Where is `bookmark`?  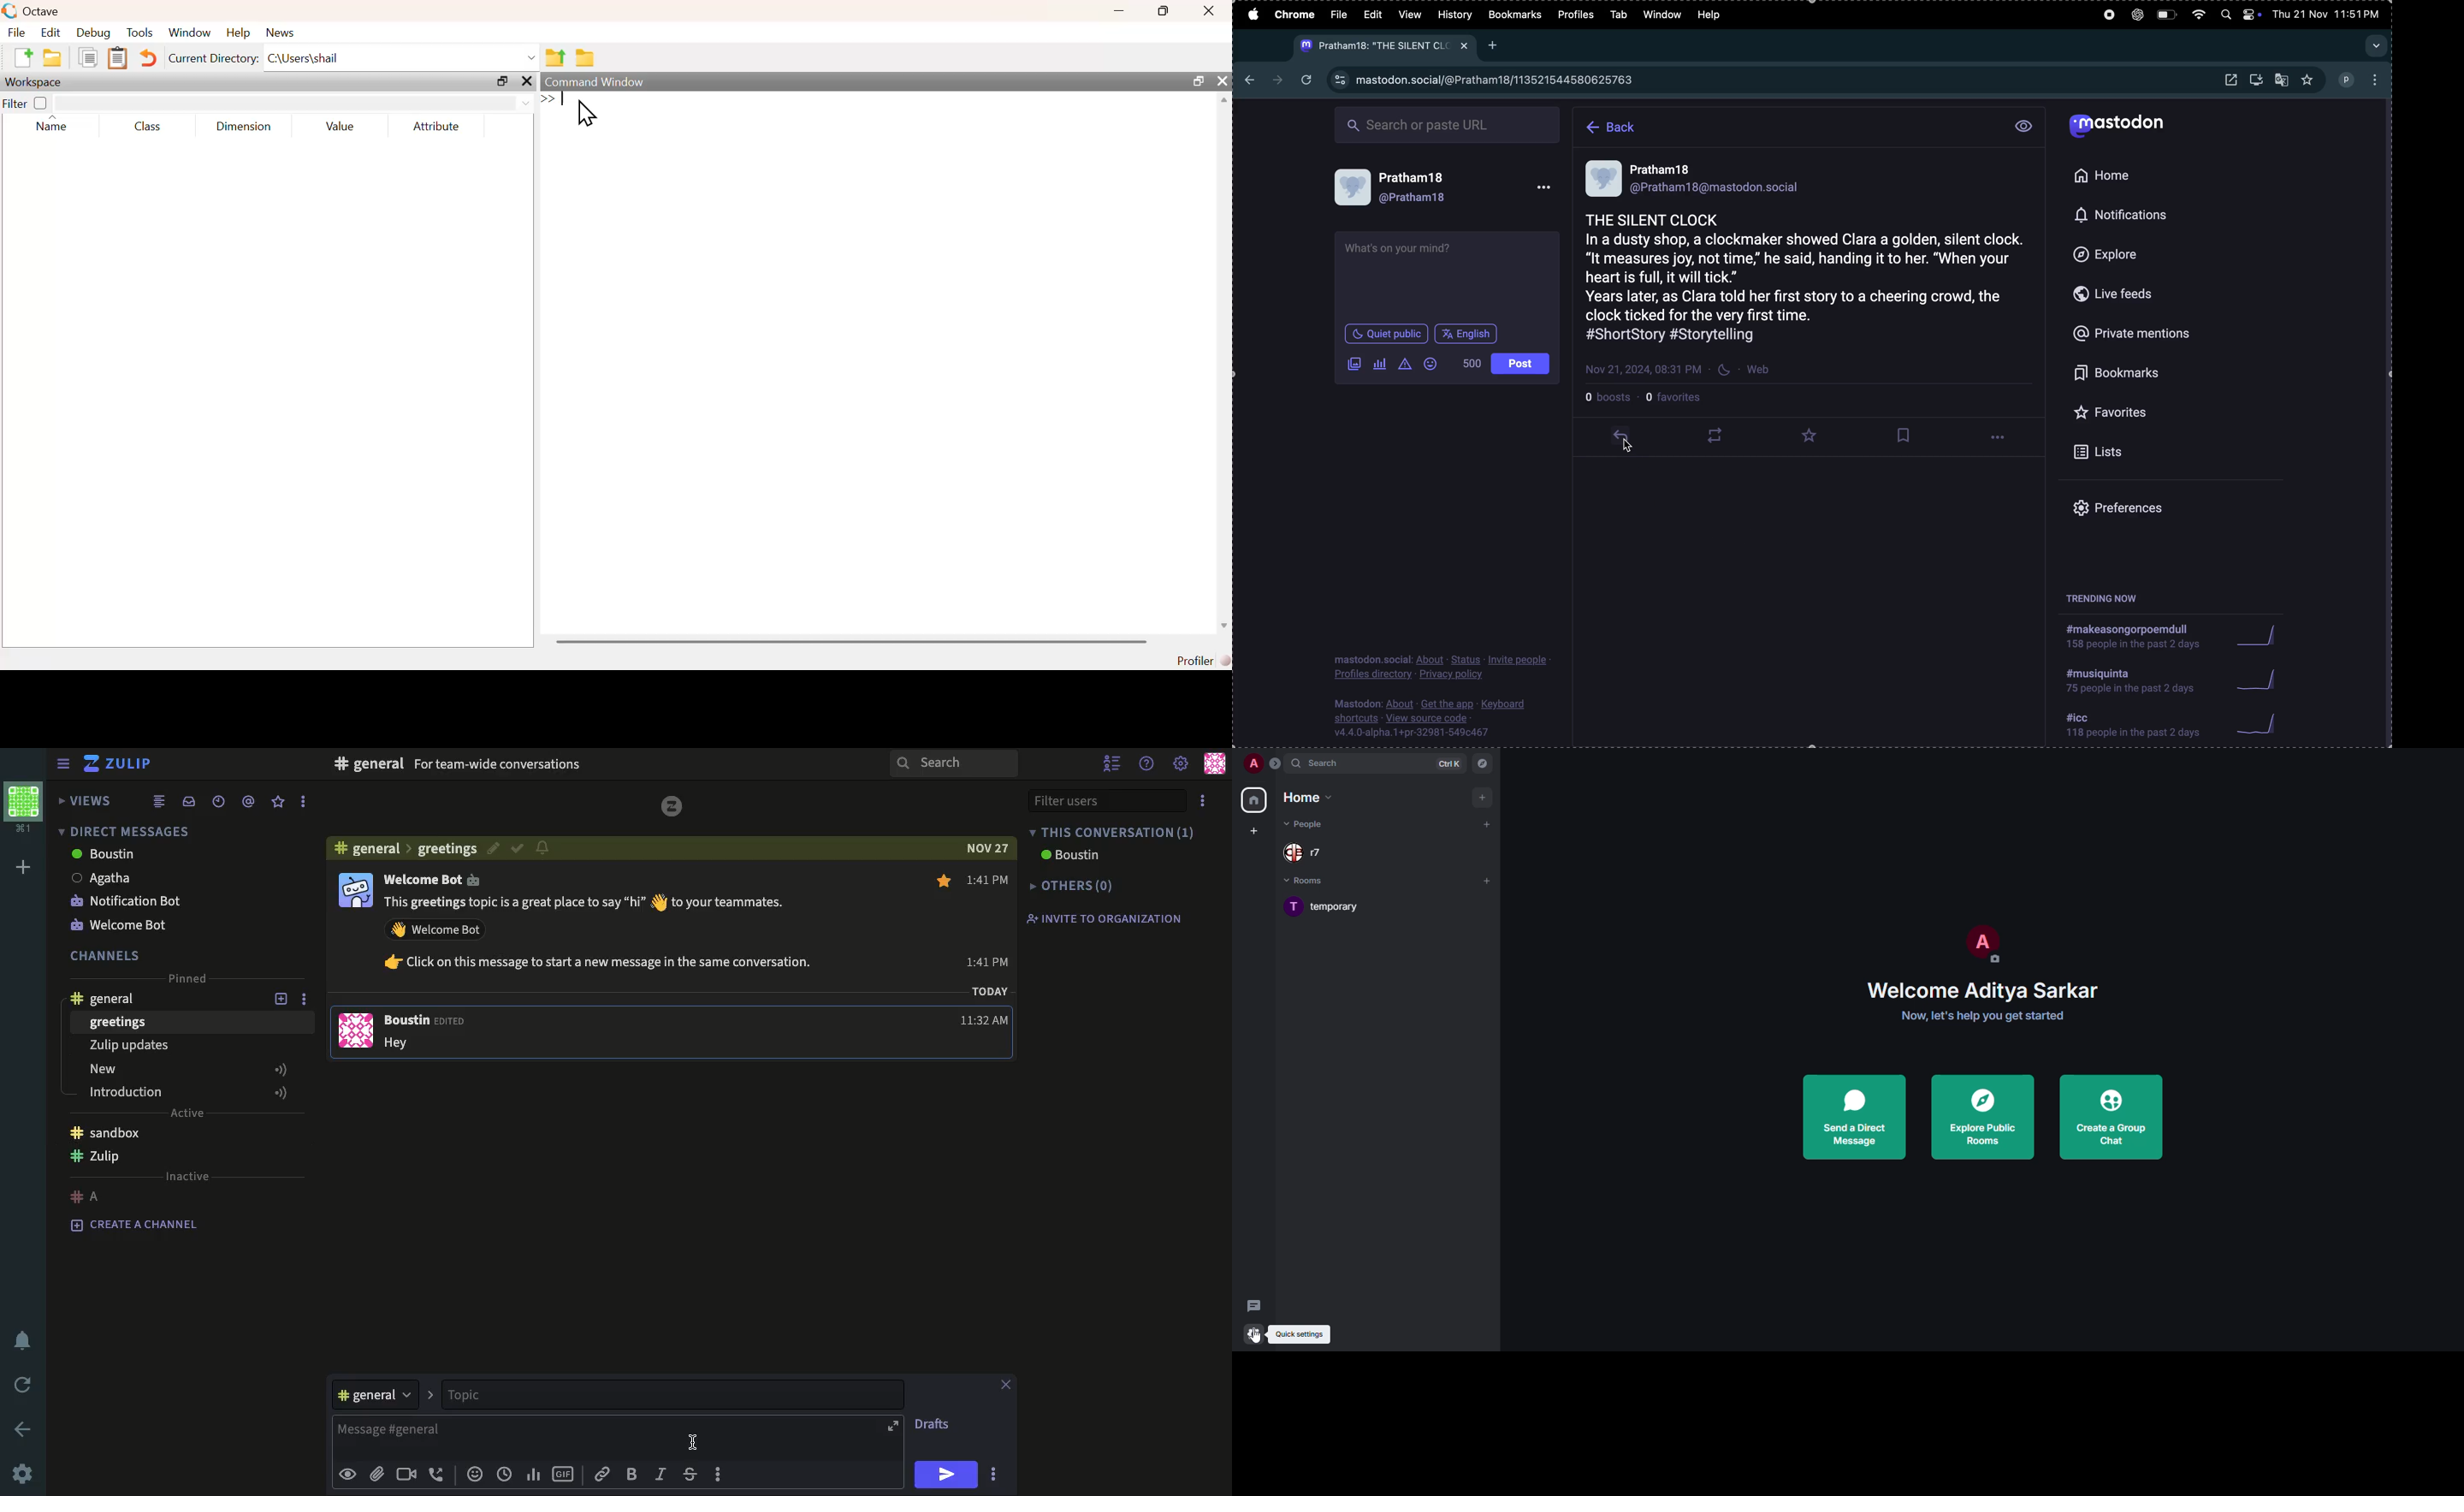 bookmark is located at coordinates (1905, 436).